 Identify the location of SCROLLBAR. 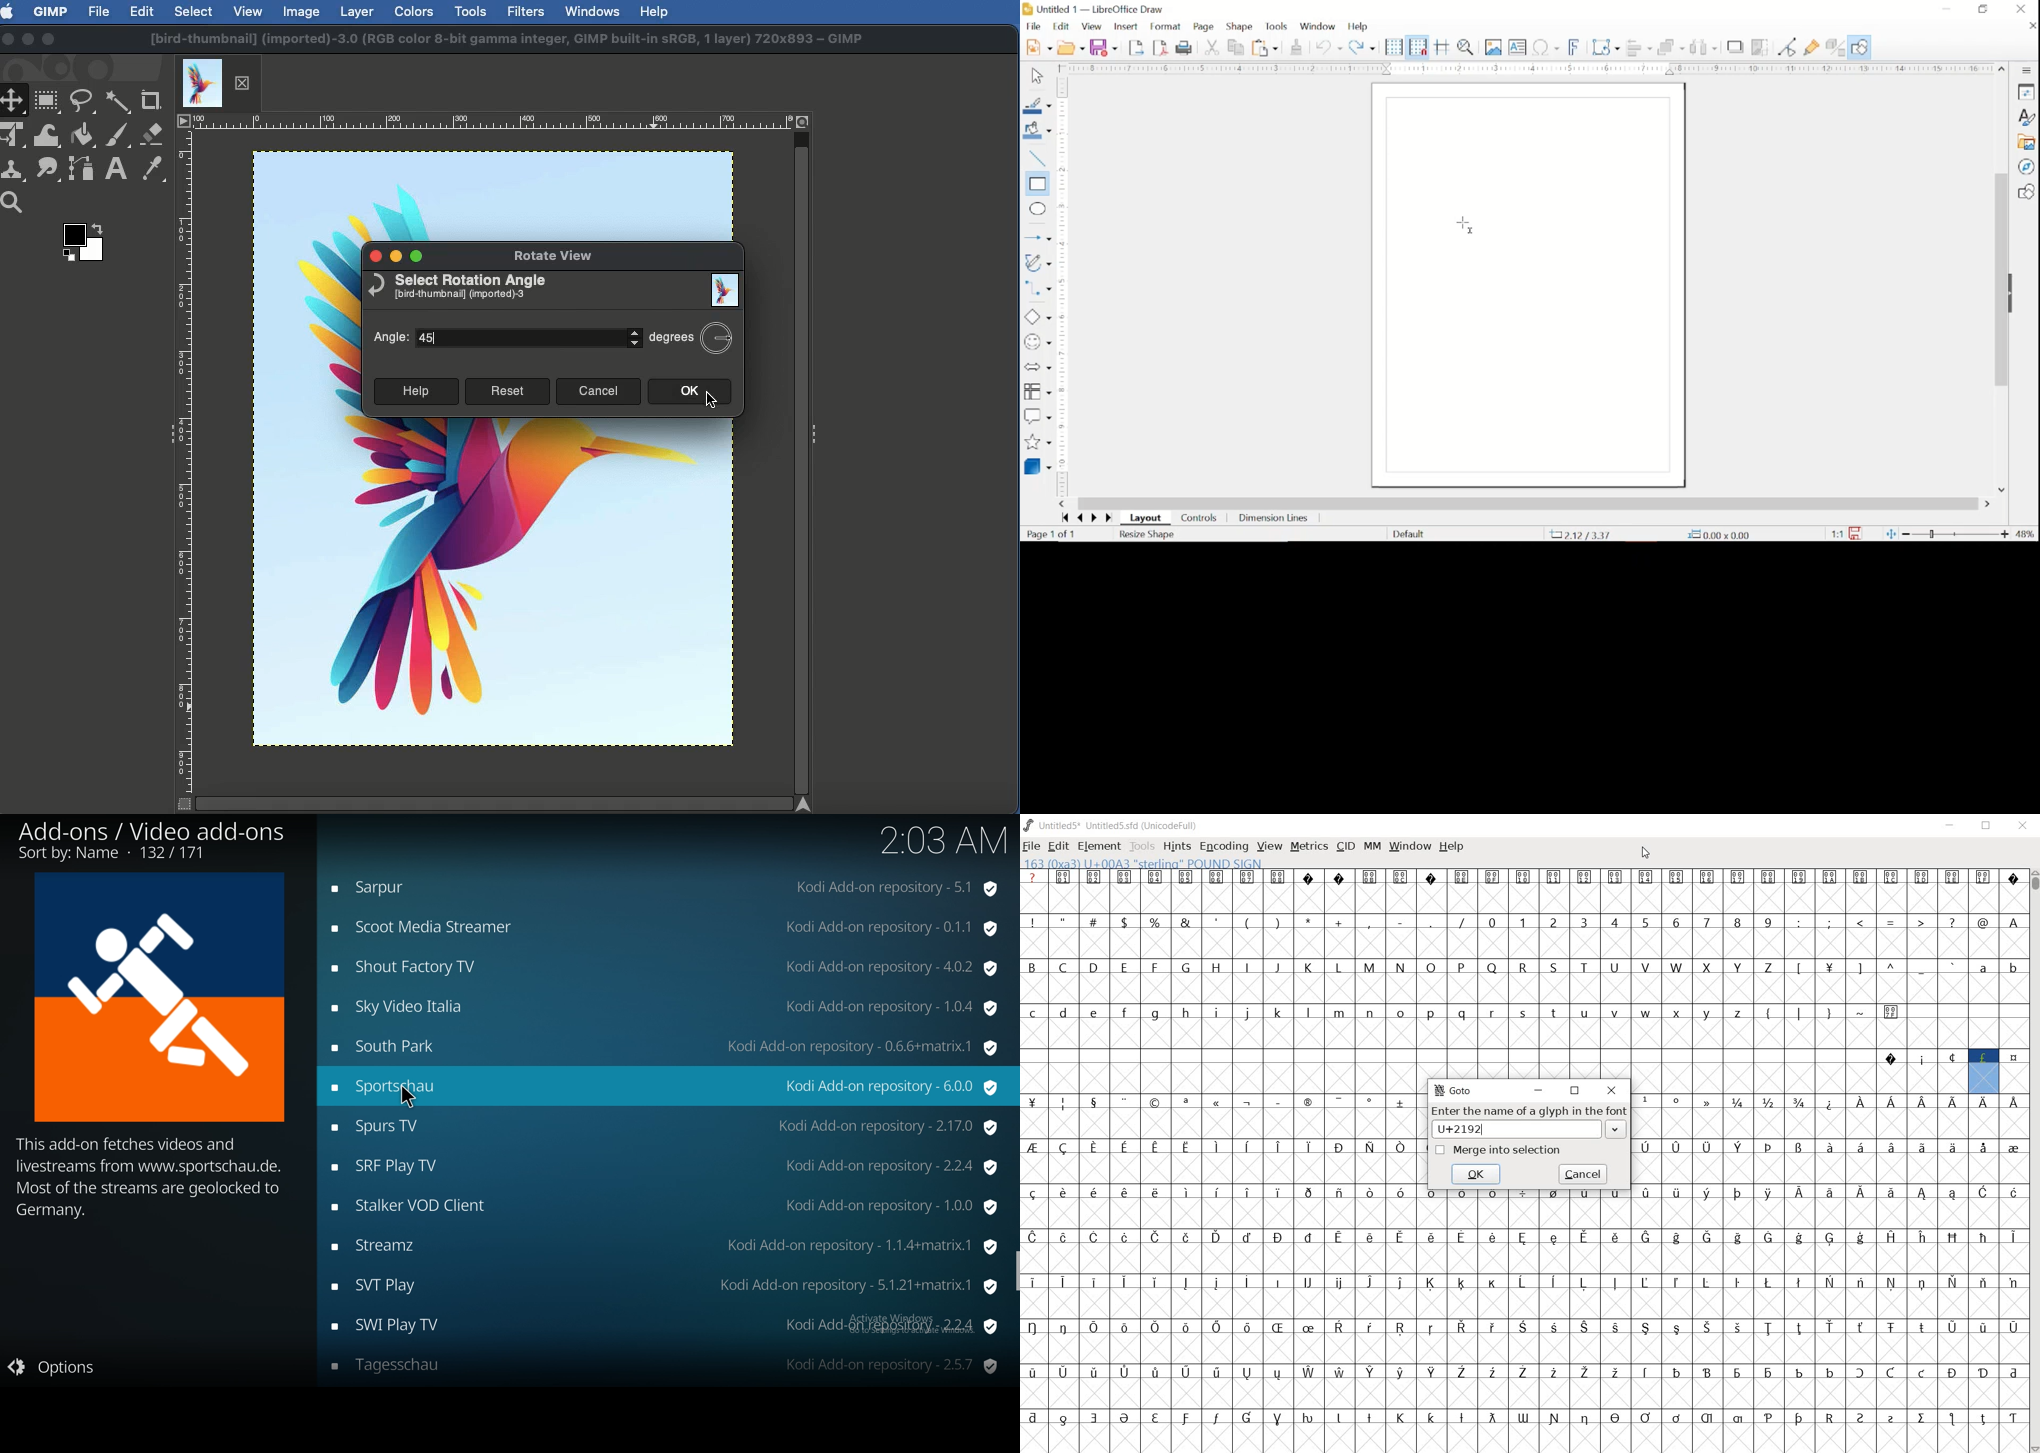
(2034, 1160).